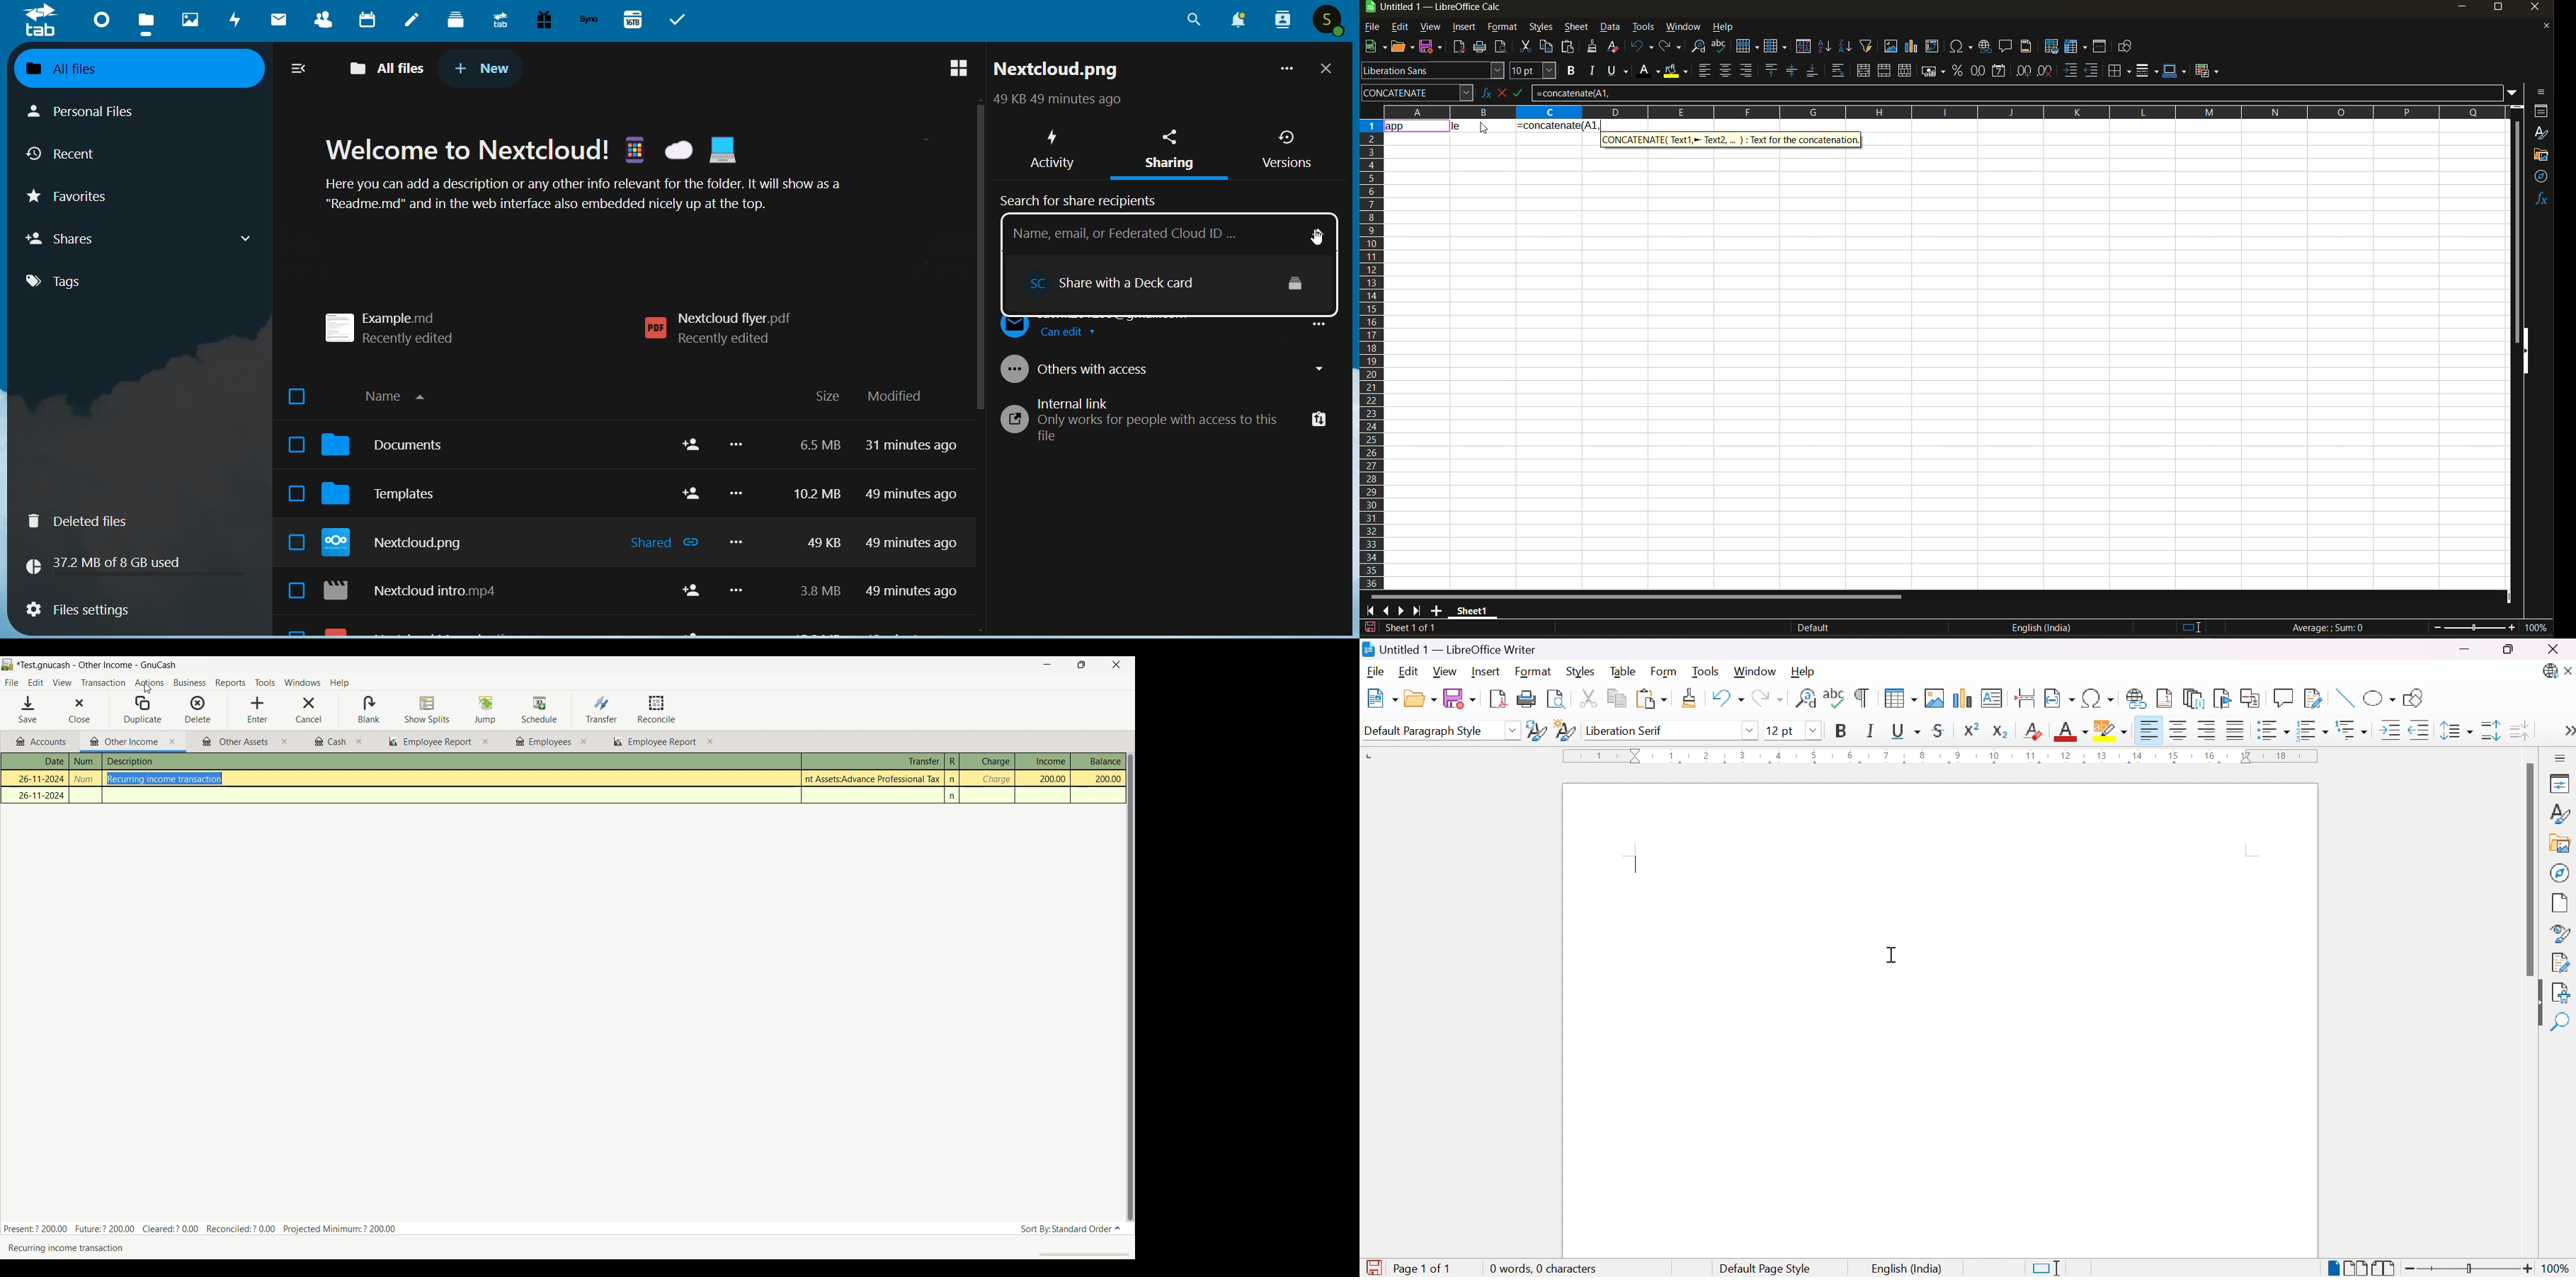  Describe the element at coordinates (1115, 666) in the screenshot. I see `Close interface` at that location.